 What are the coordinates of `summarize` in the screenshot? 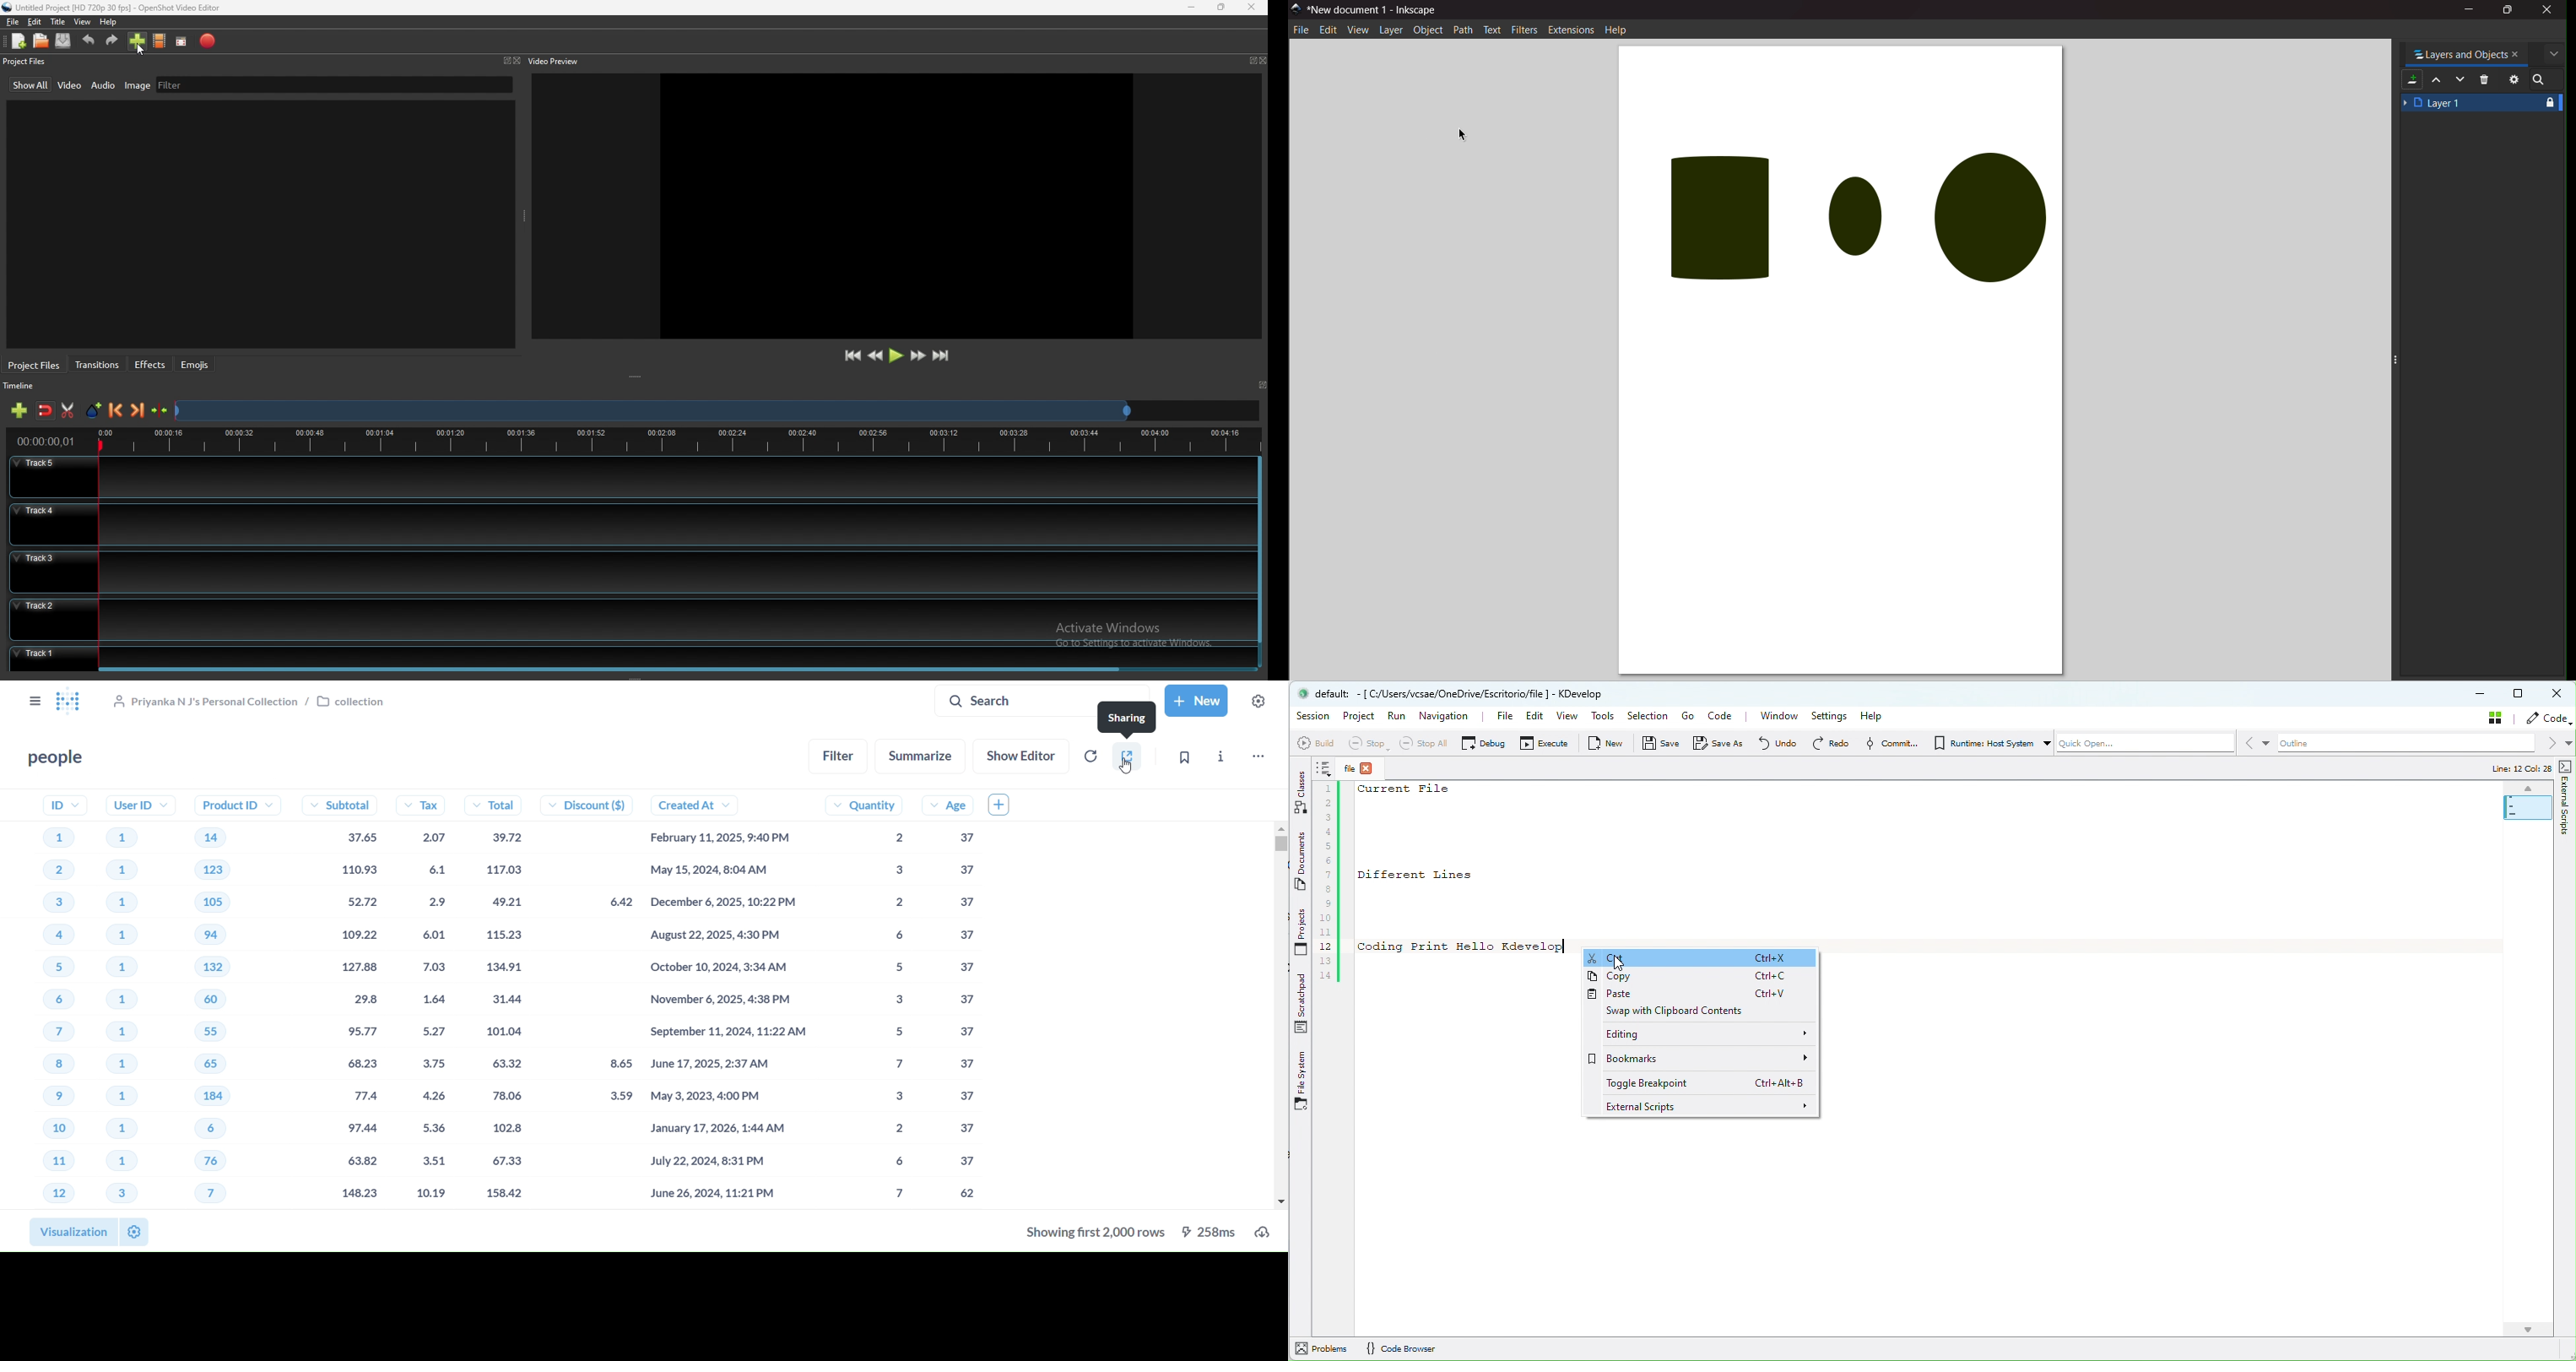 It's located at (926, 755).